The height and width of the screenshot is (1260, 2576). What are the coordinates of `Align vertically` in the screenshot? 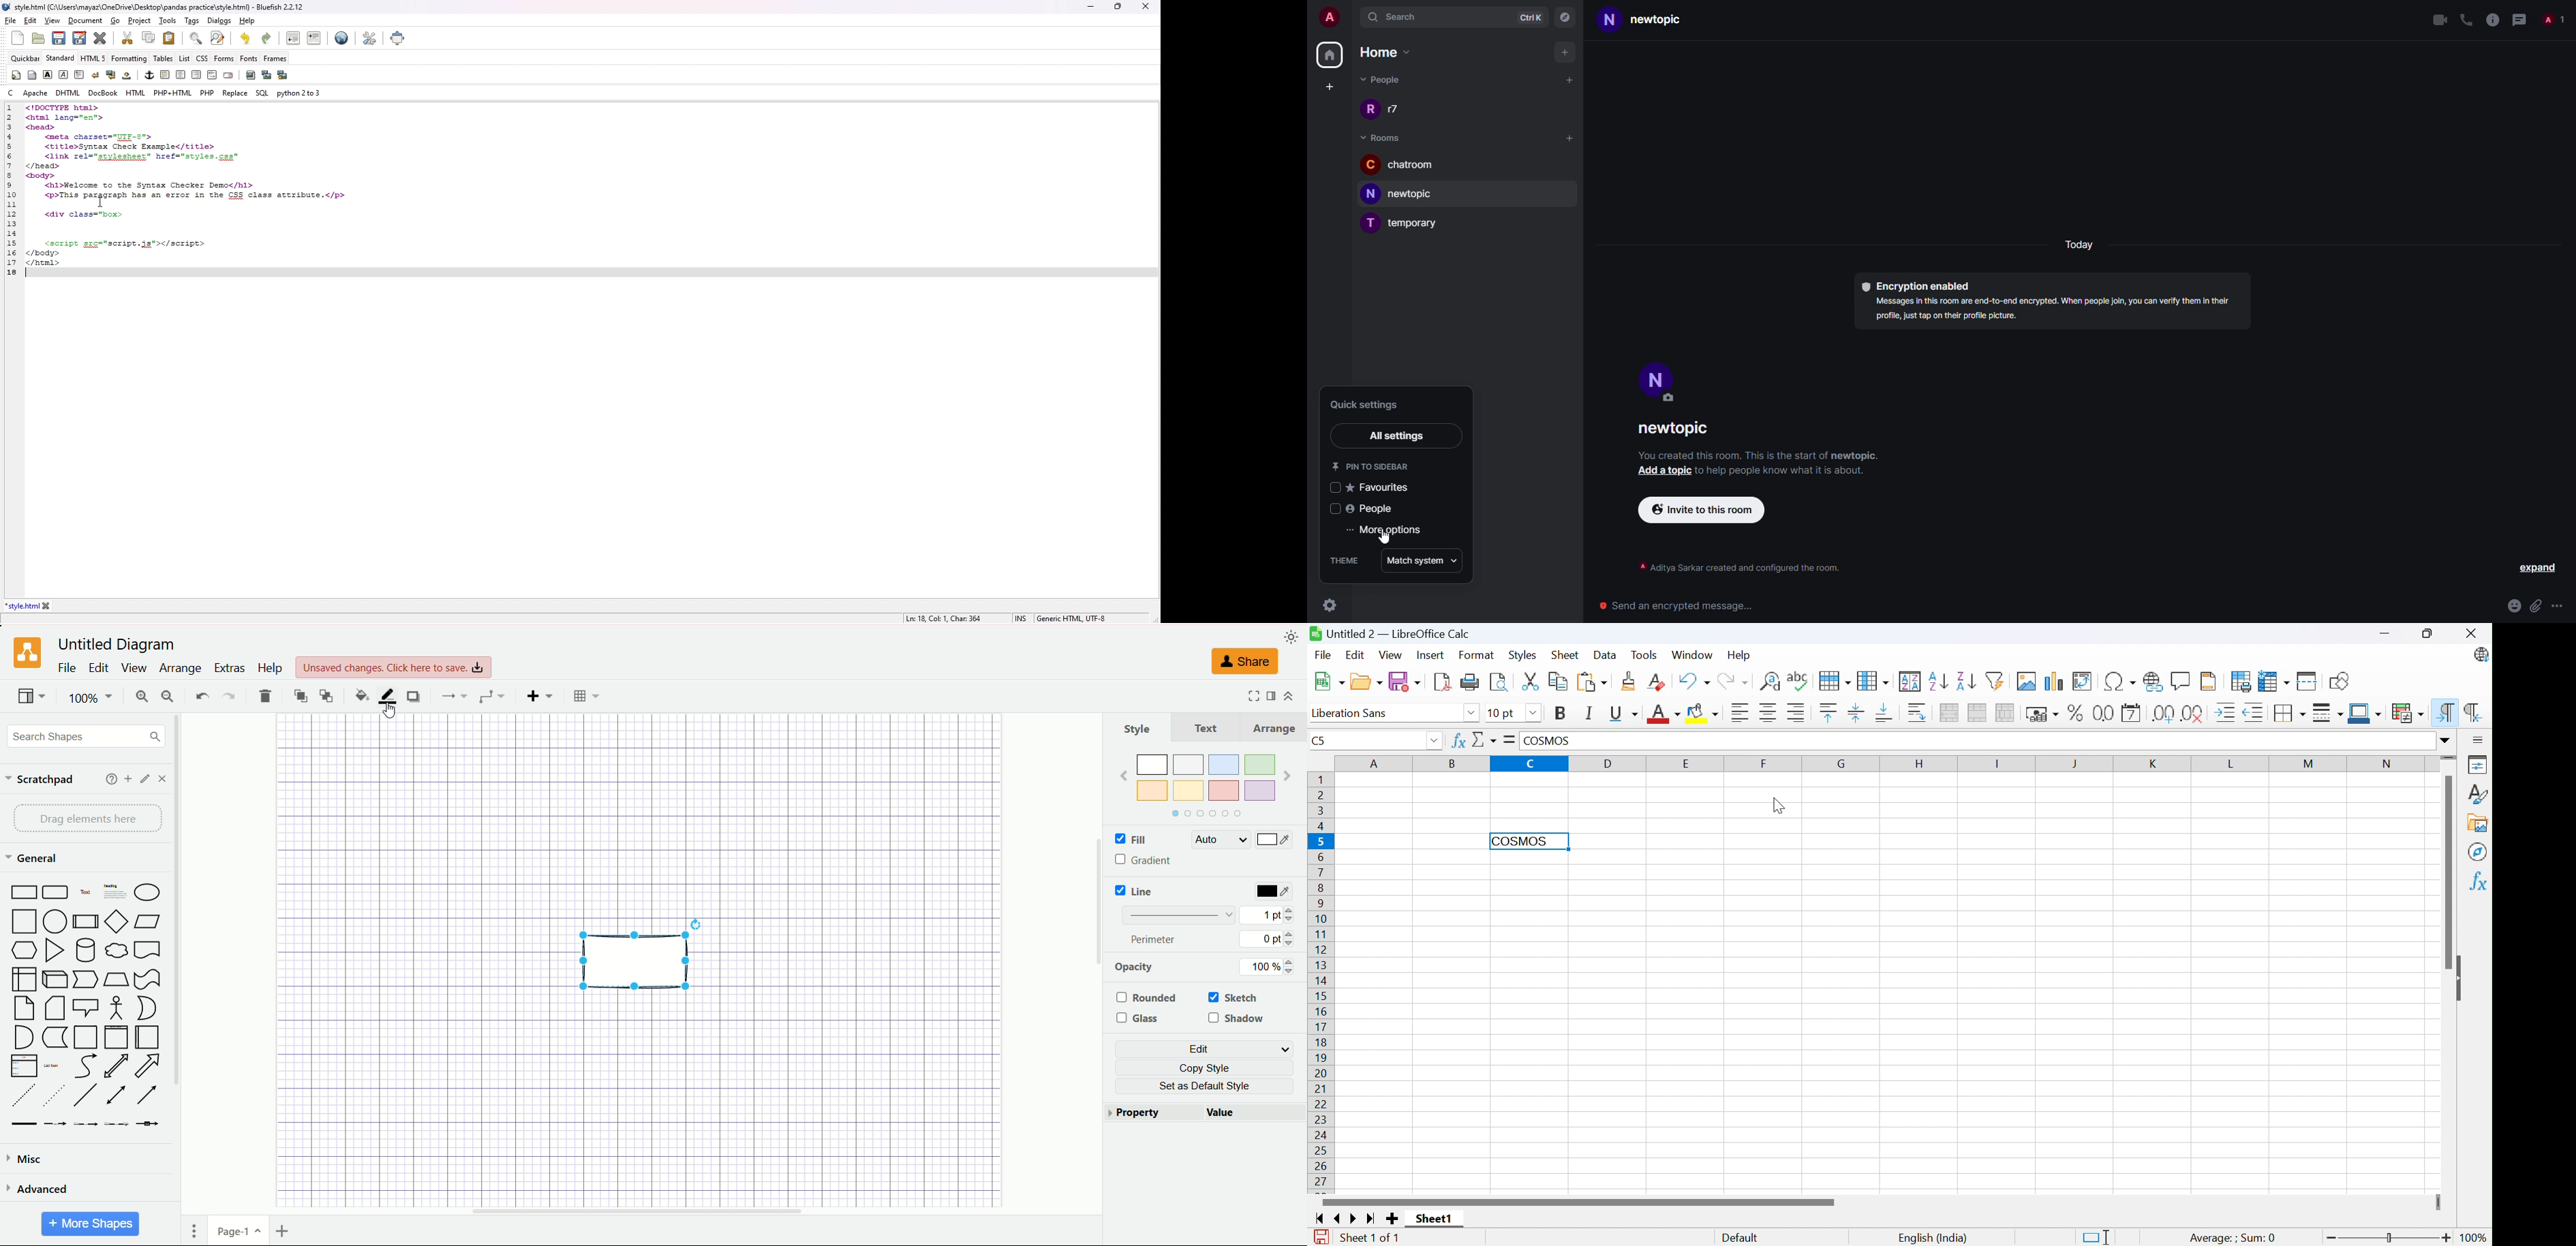 It's located at (1857, 713).